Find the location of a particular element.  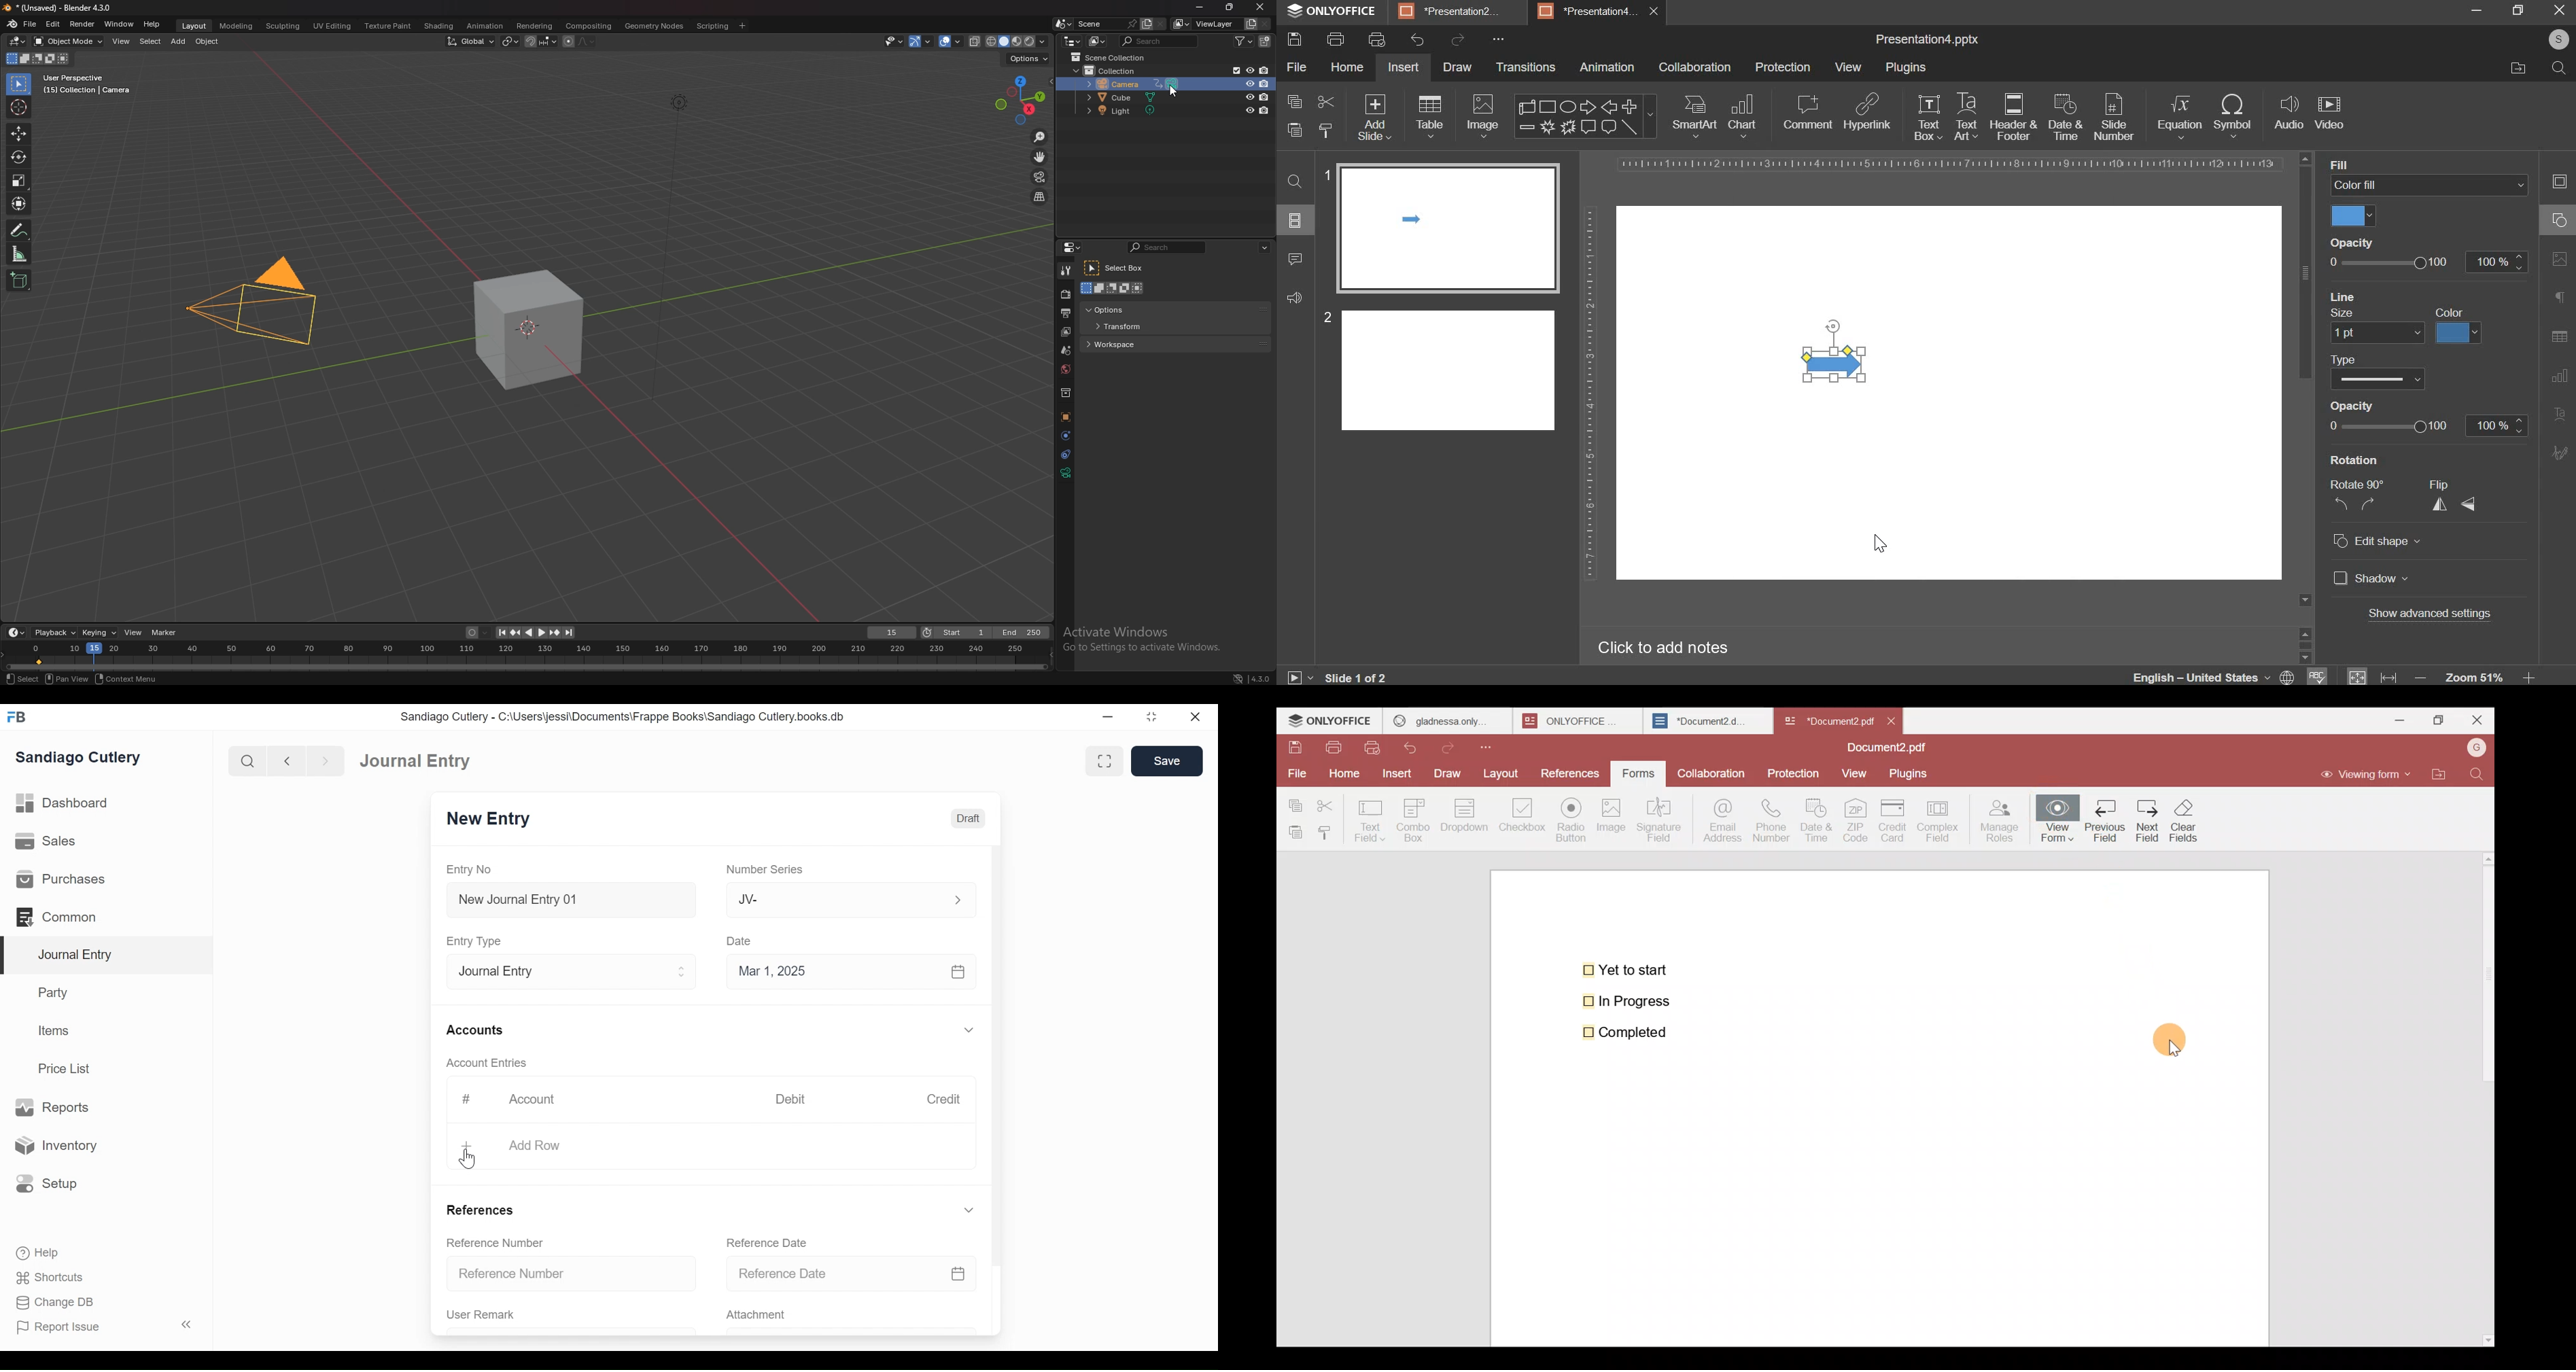

Draw is located at coordinates (1451, 772).